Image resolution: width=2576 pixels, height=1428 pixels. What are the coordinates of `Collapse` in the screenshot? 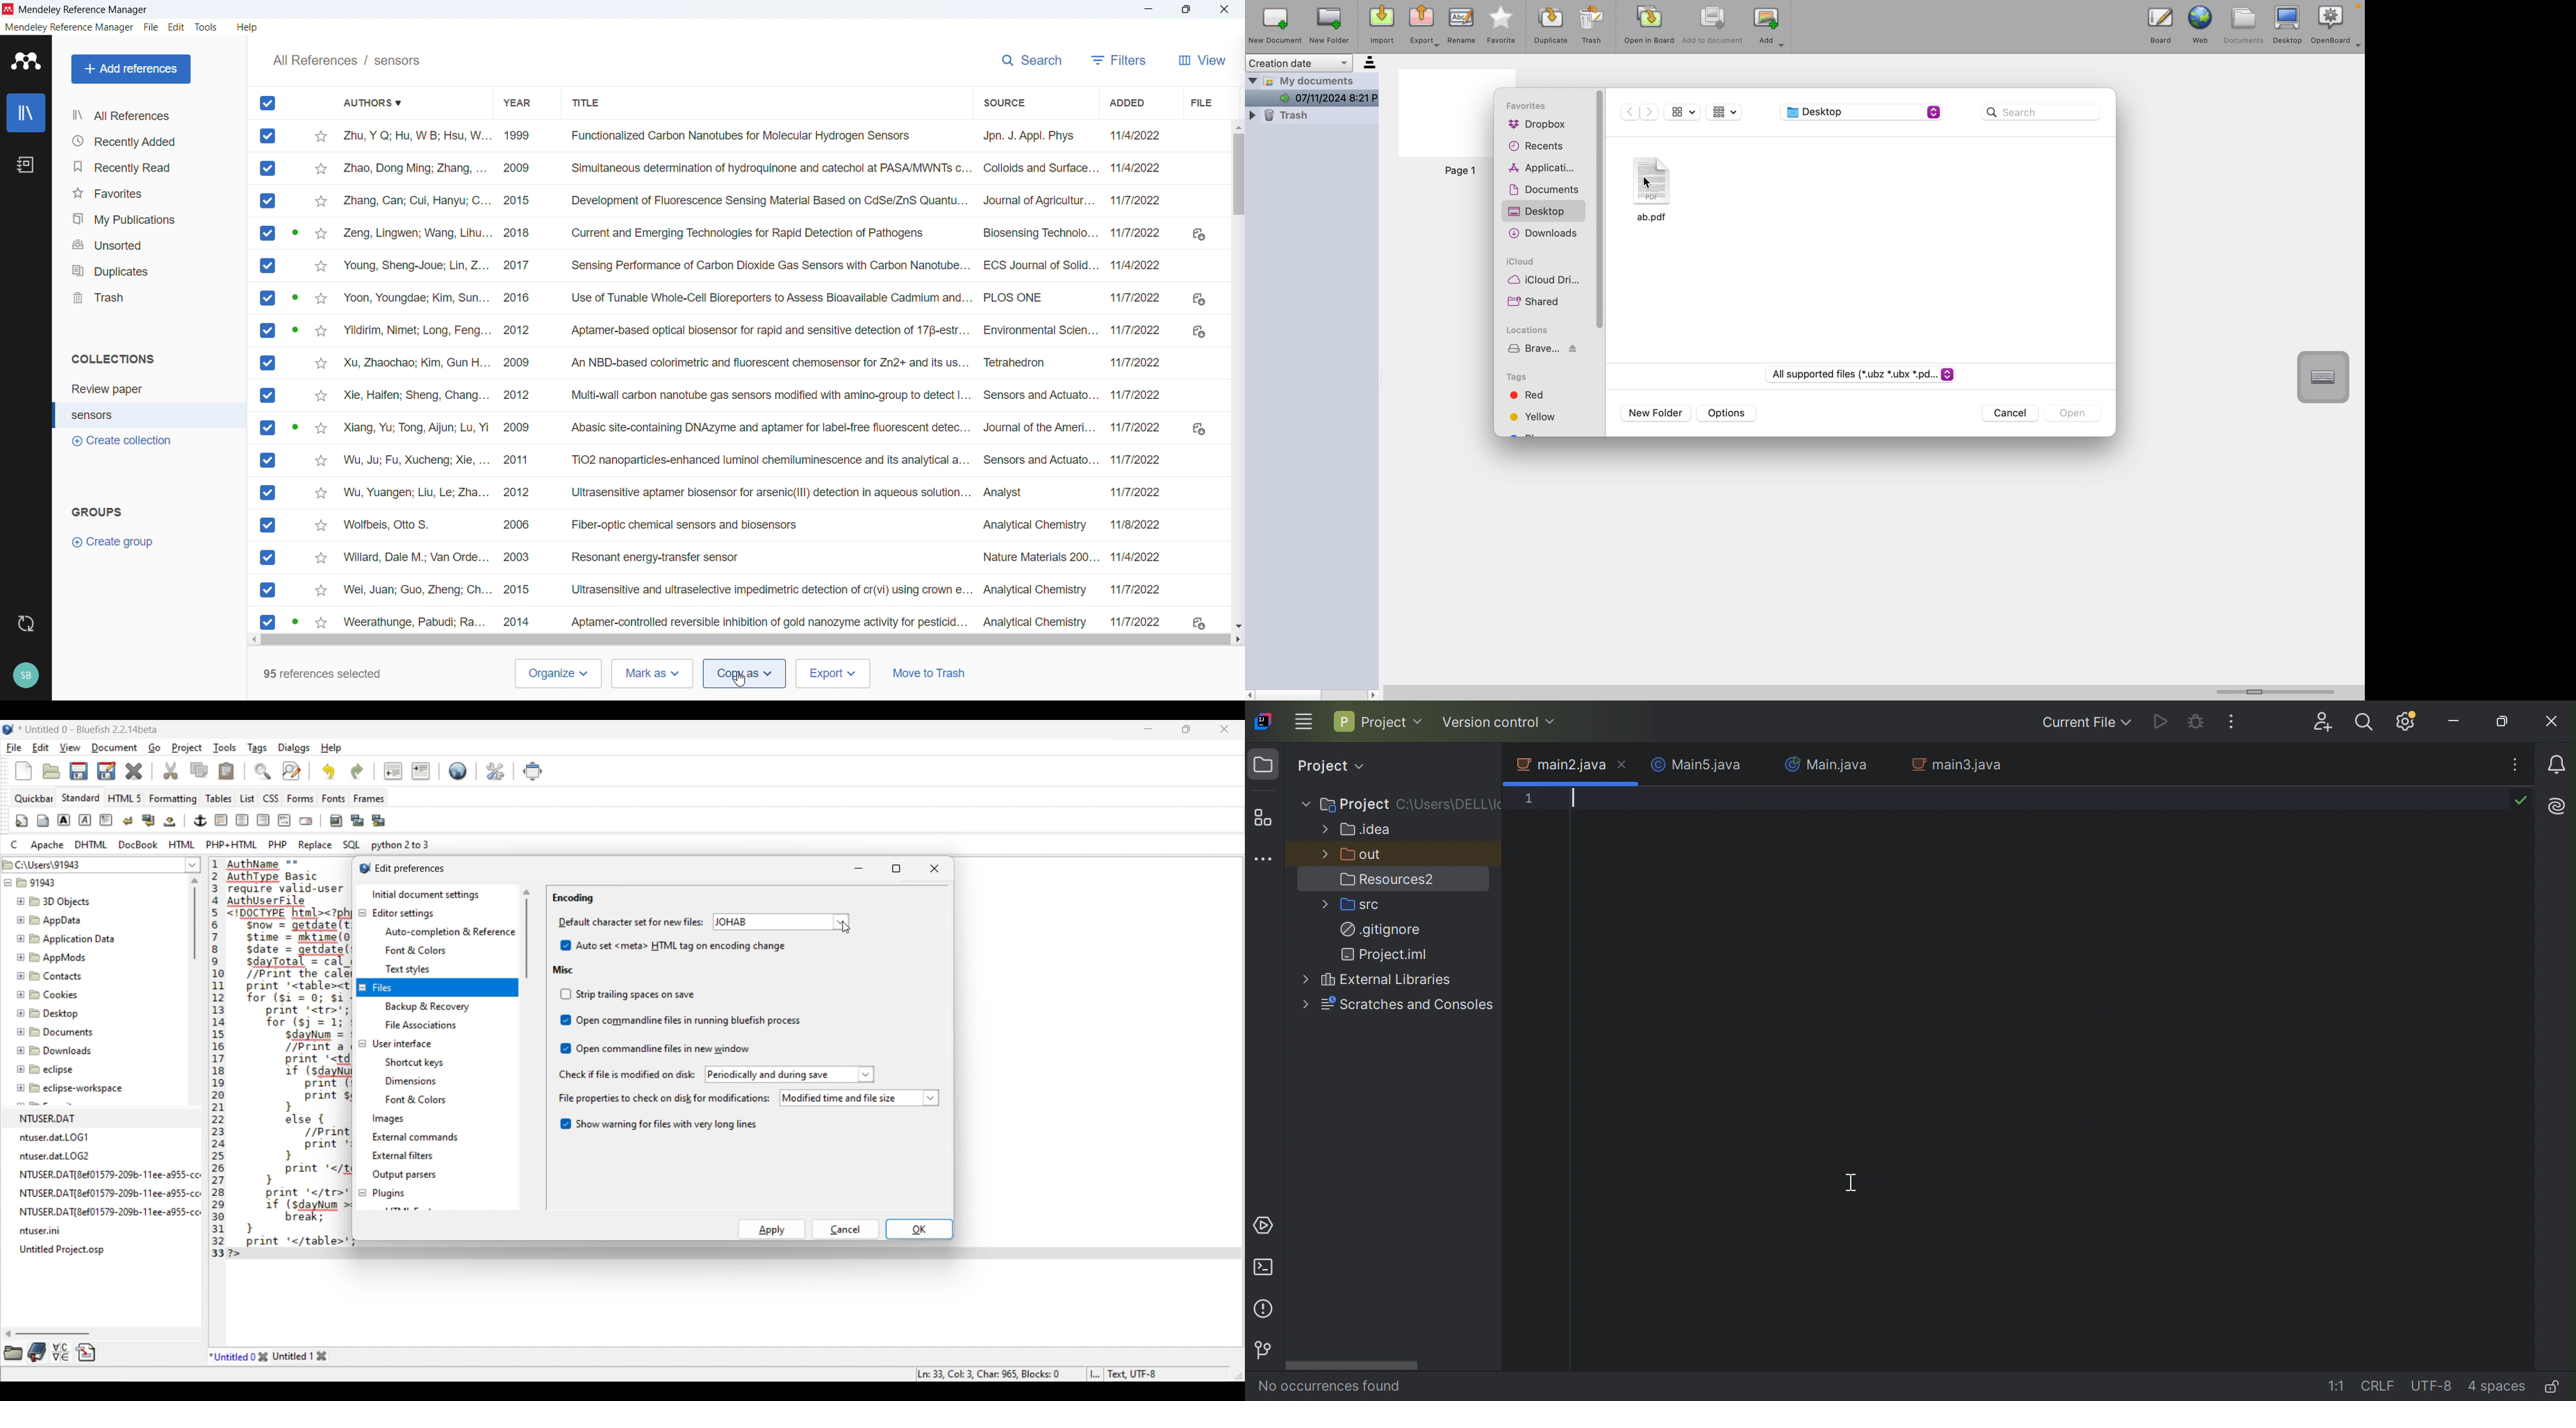 It's located at (362, 1053).